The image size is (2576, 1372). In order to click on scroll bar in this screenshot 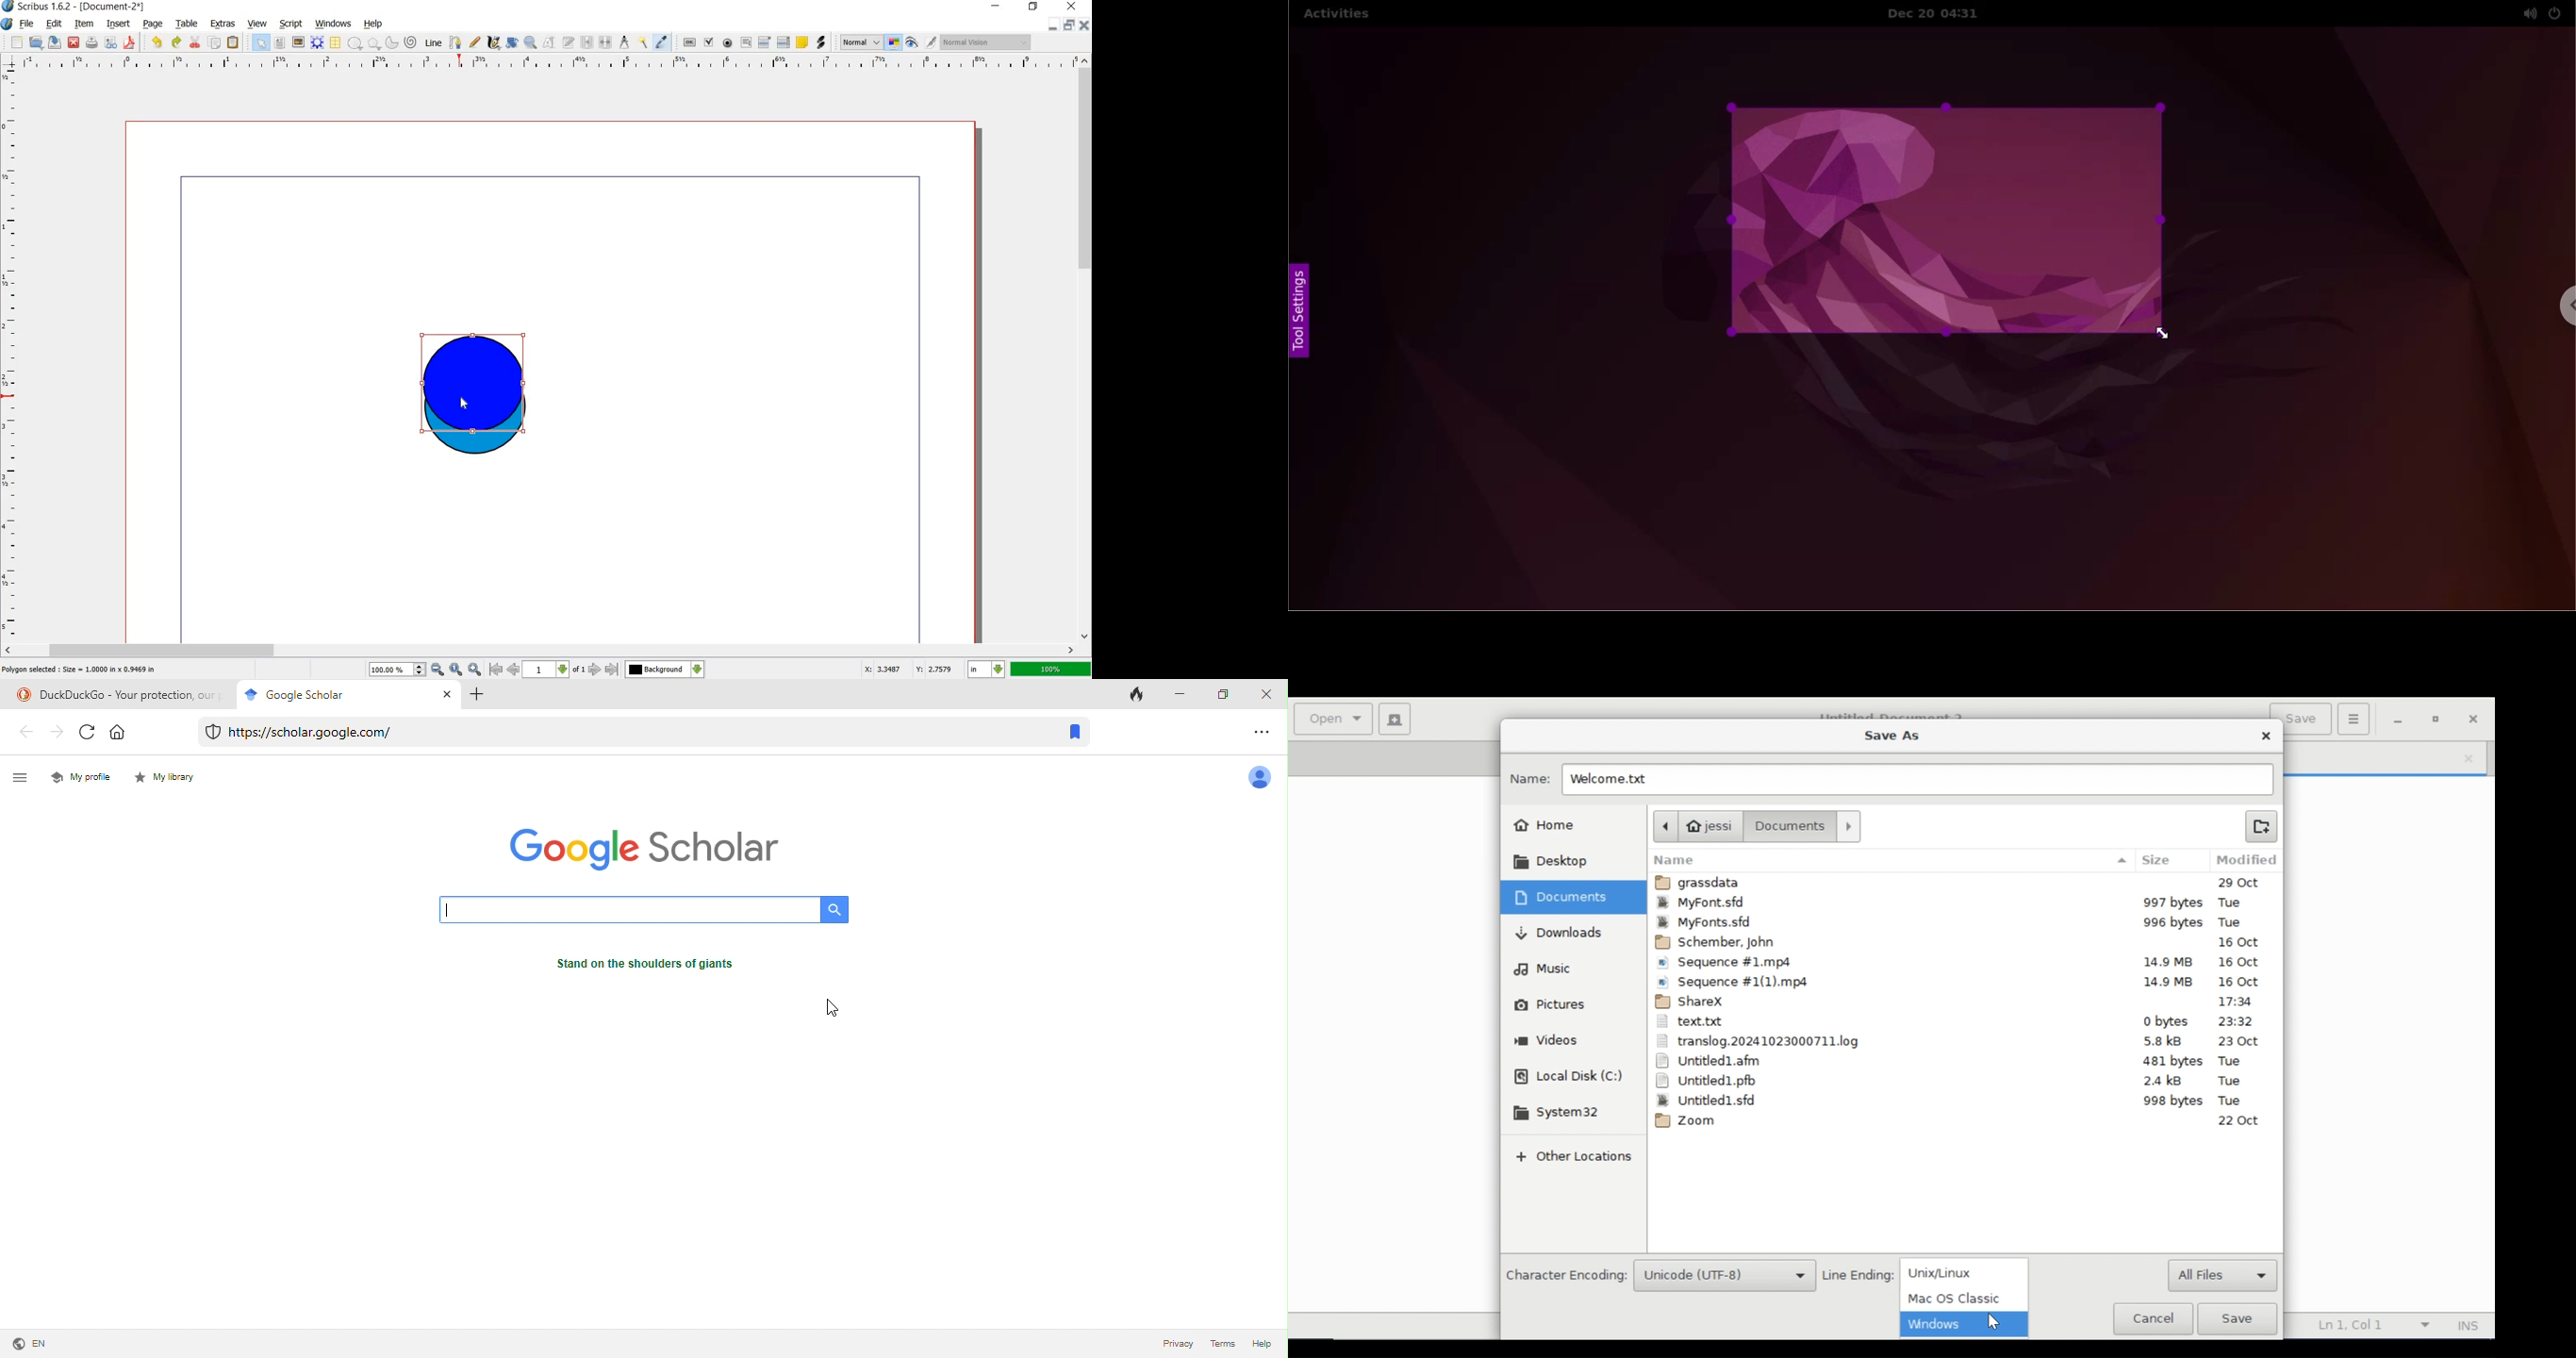, I will do `click(540, 649)`.